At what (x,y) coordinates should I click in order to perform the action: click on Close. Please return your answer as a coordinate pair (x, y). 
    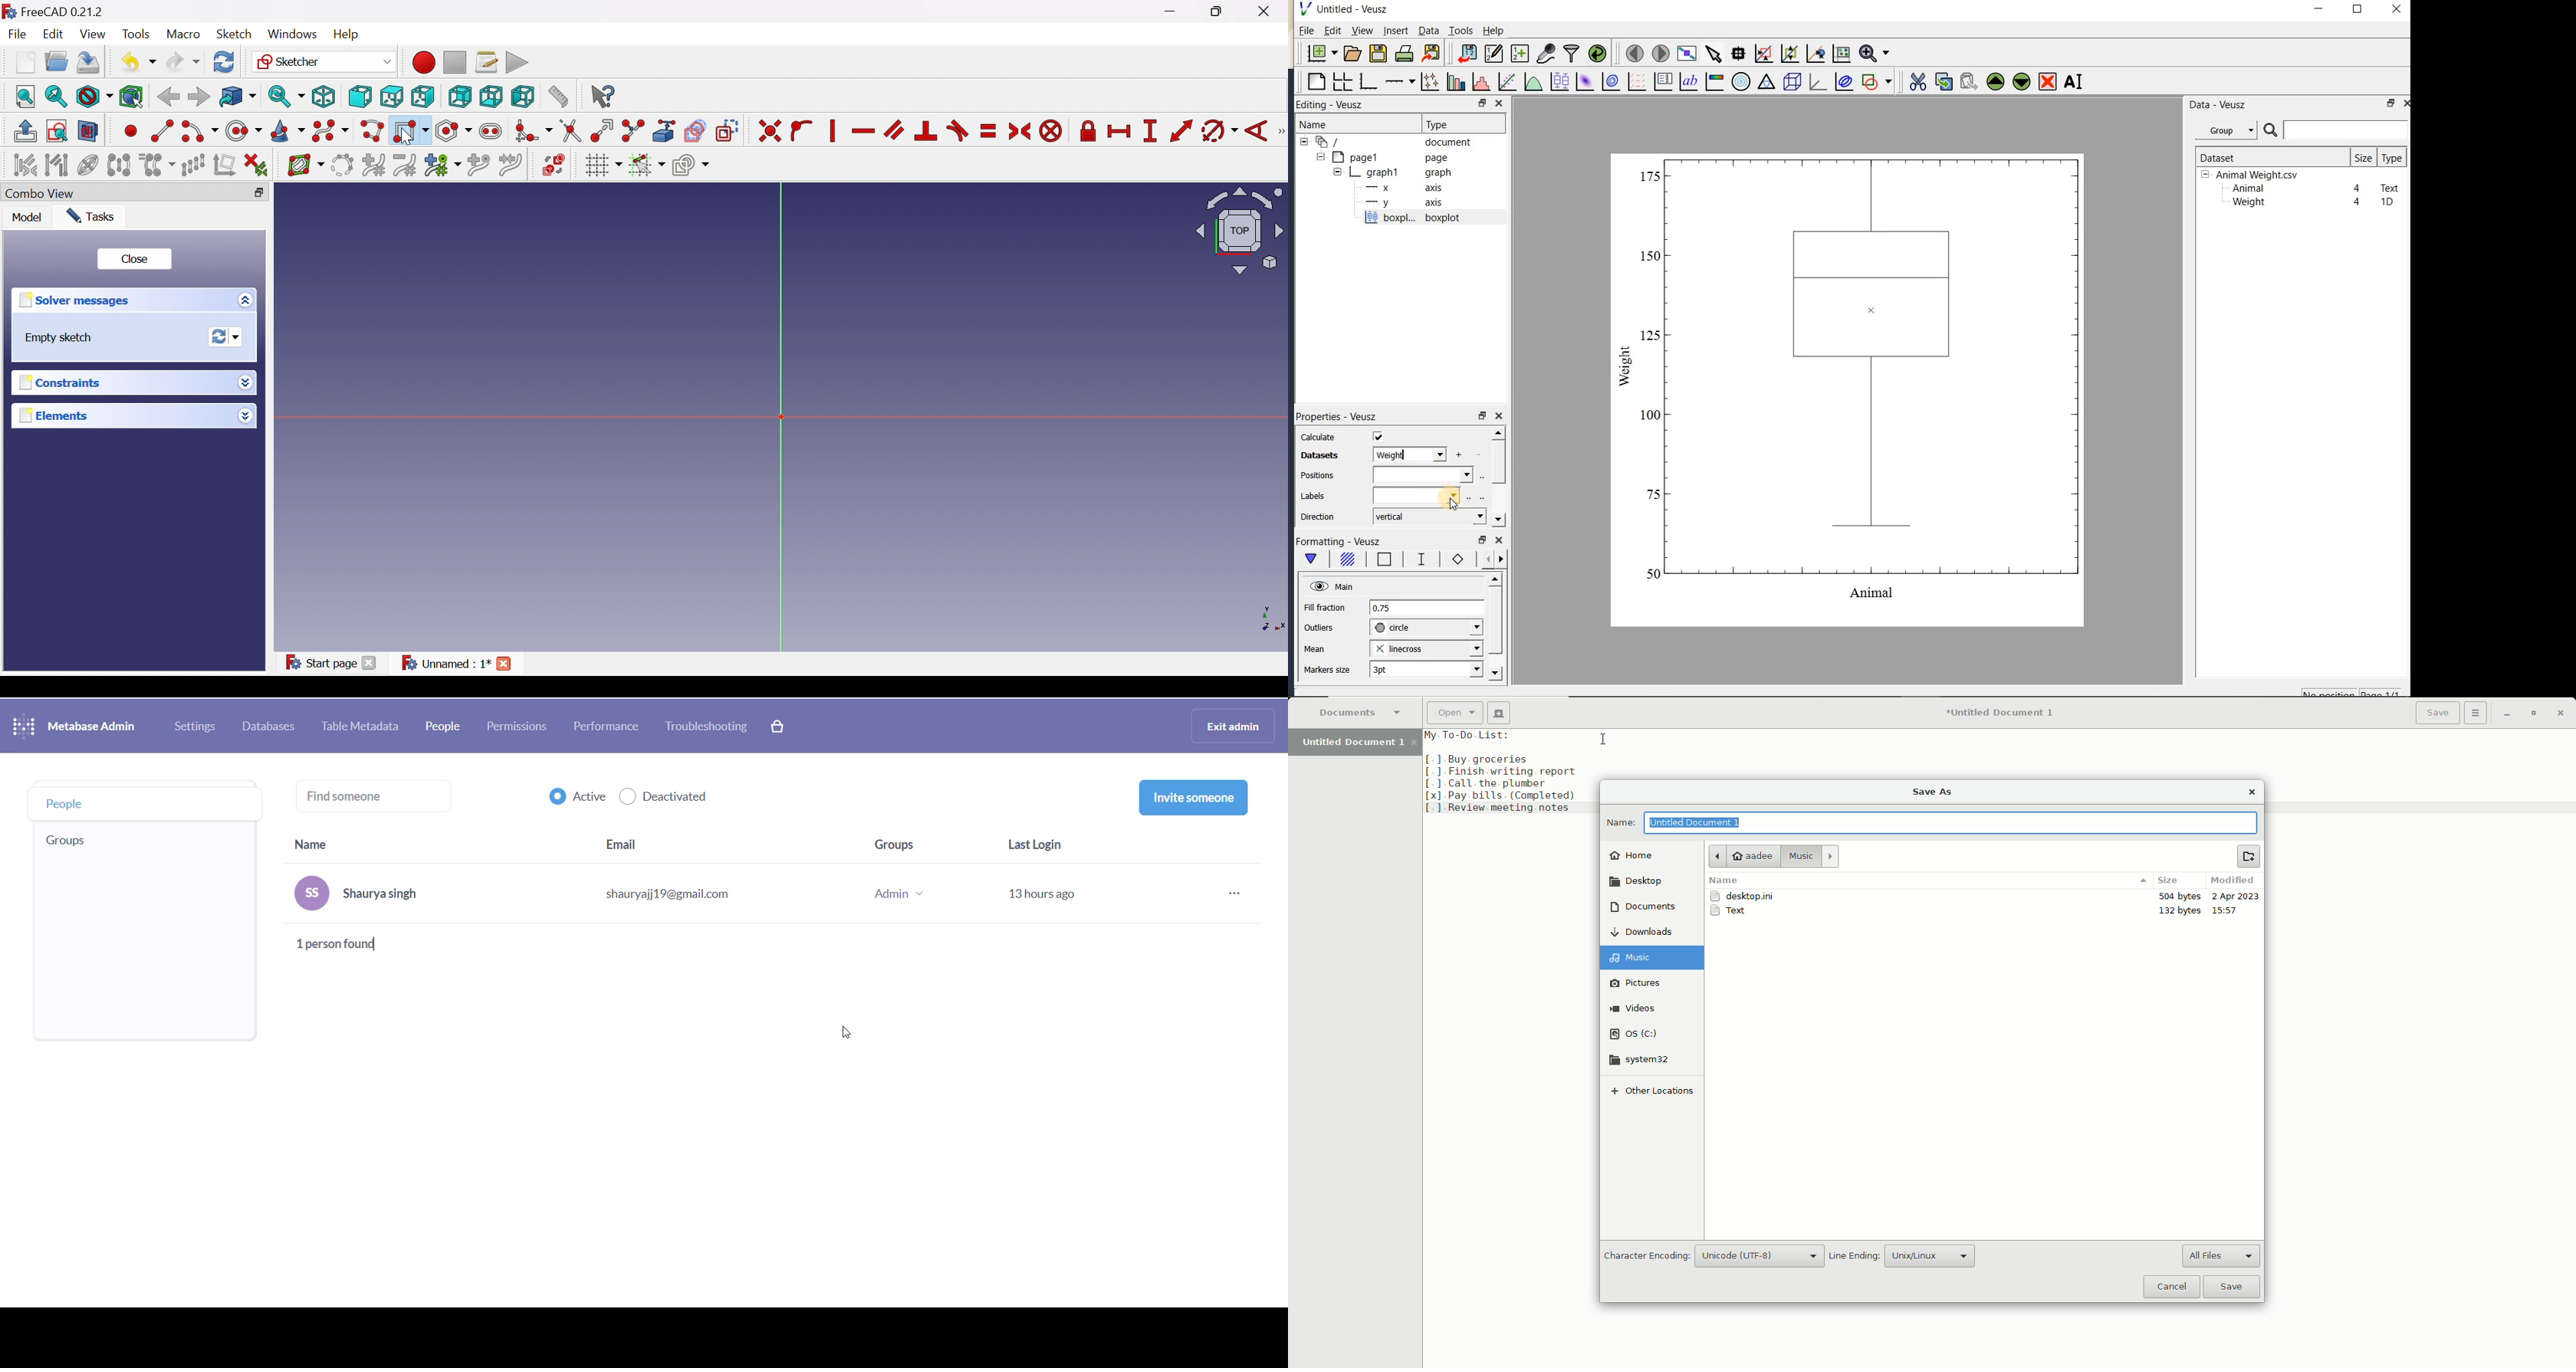
    Looking at the image, I should click on (371, 664).